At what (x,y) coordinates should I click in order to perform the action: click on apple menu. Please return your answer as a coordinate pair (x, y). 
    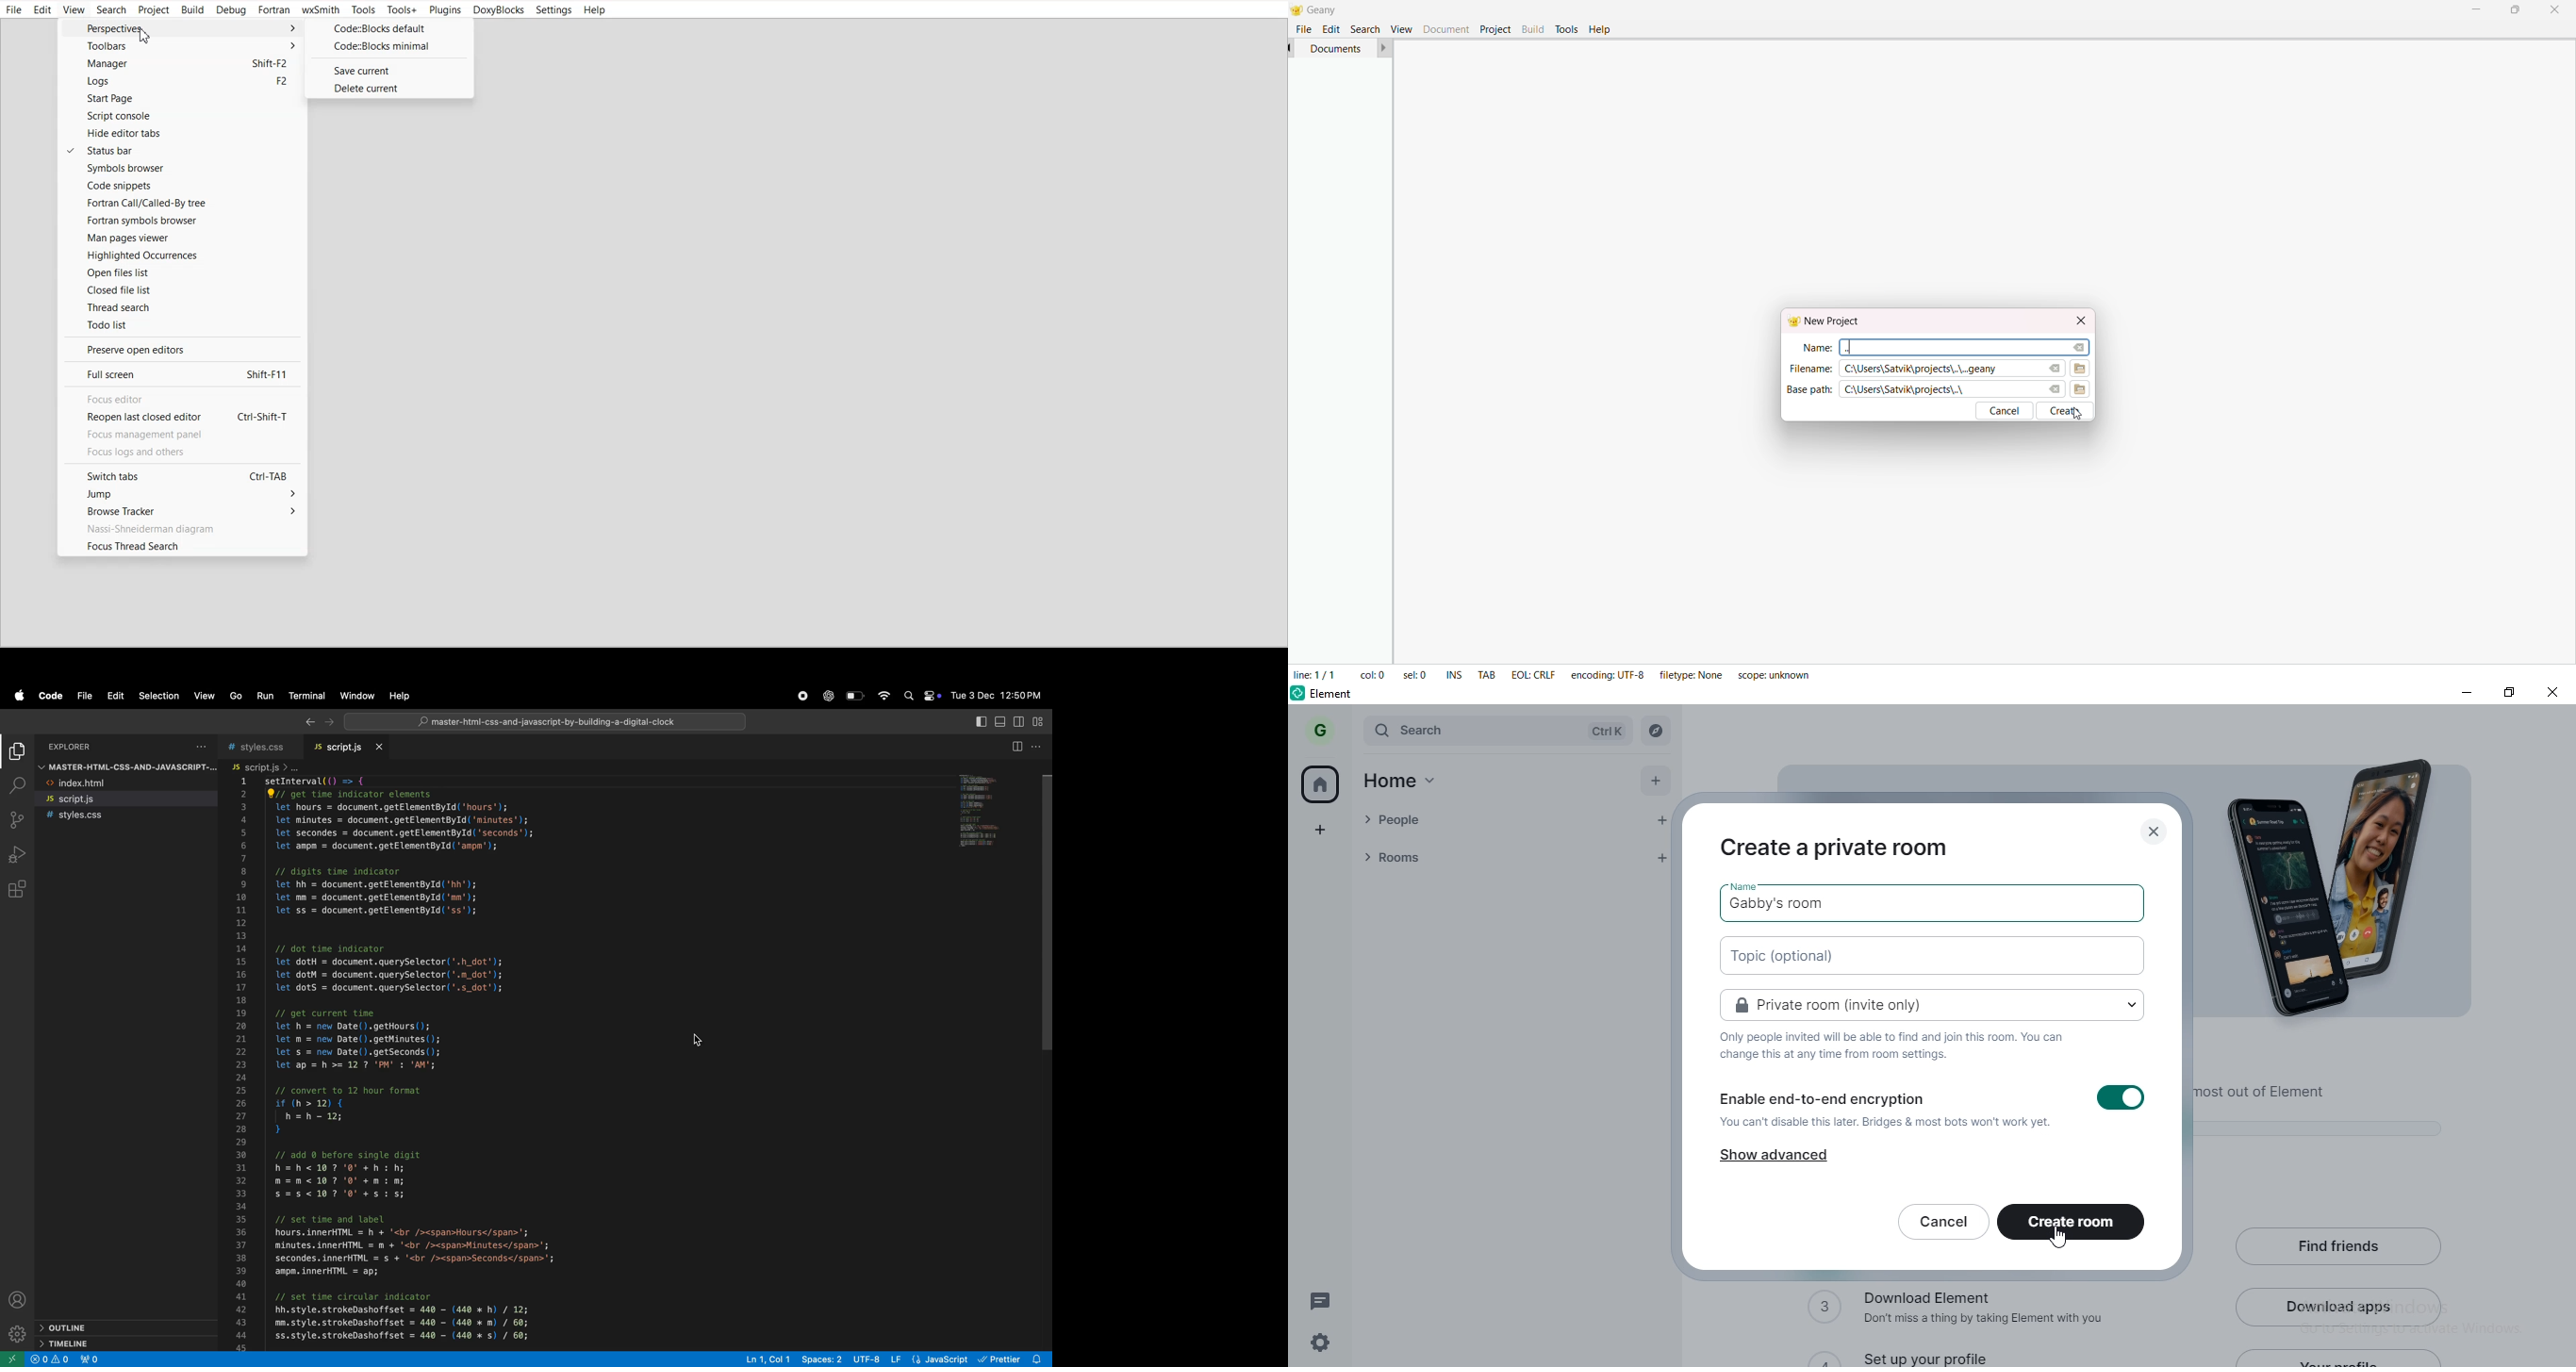
    Looking at the image, I should click on (19, 696).